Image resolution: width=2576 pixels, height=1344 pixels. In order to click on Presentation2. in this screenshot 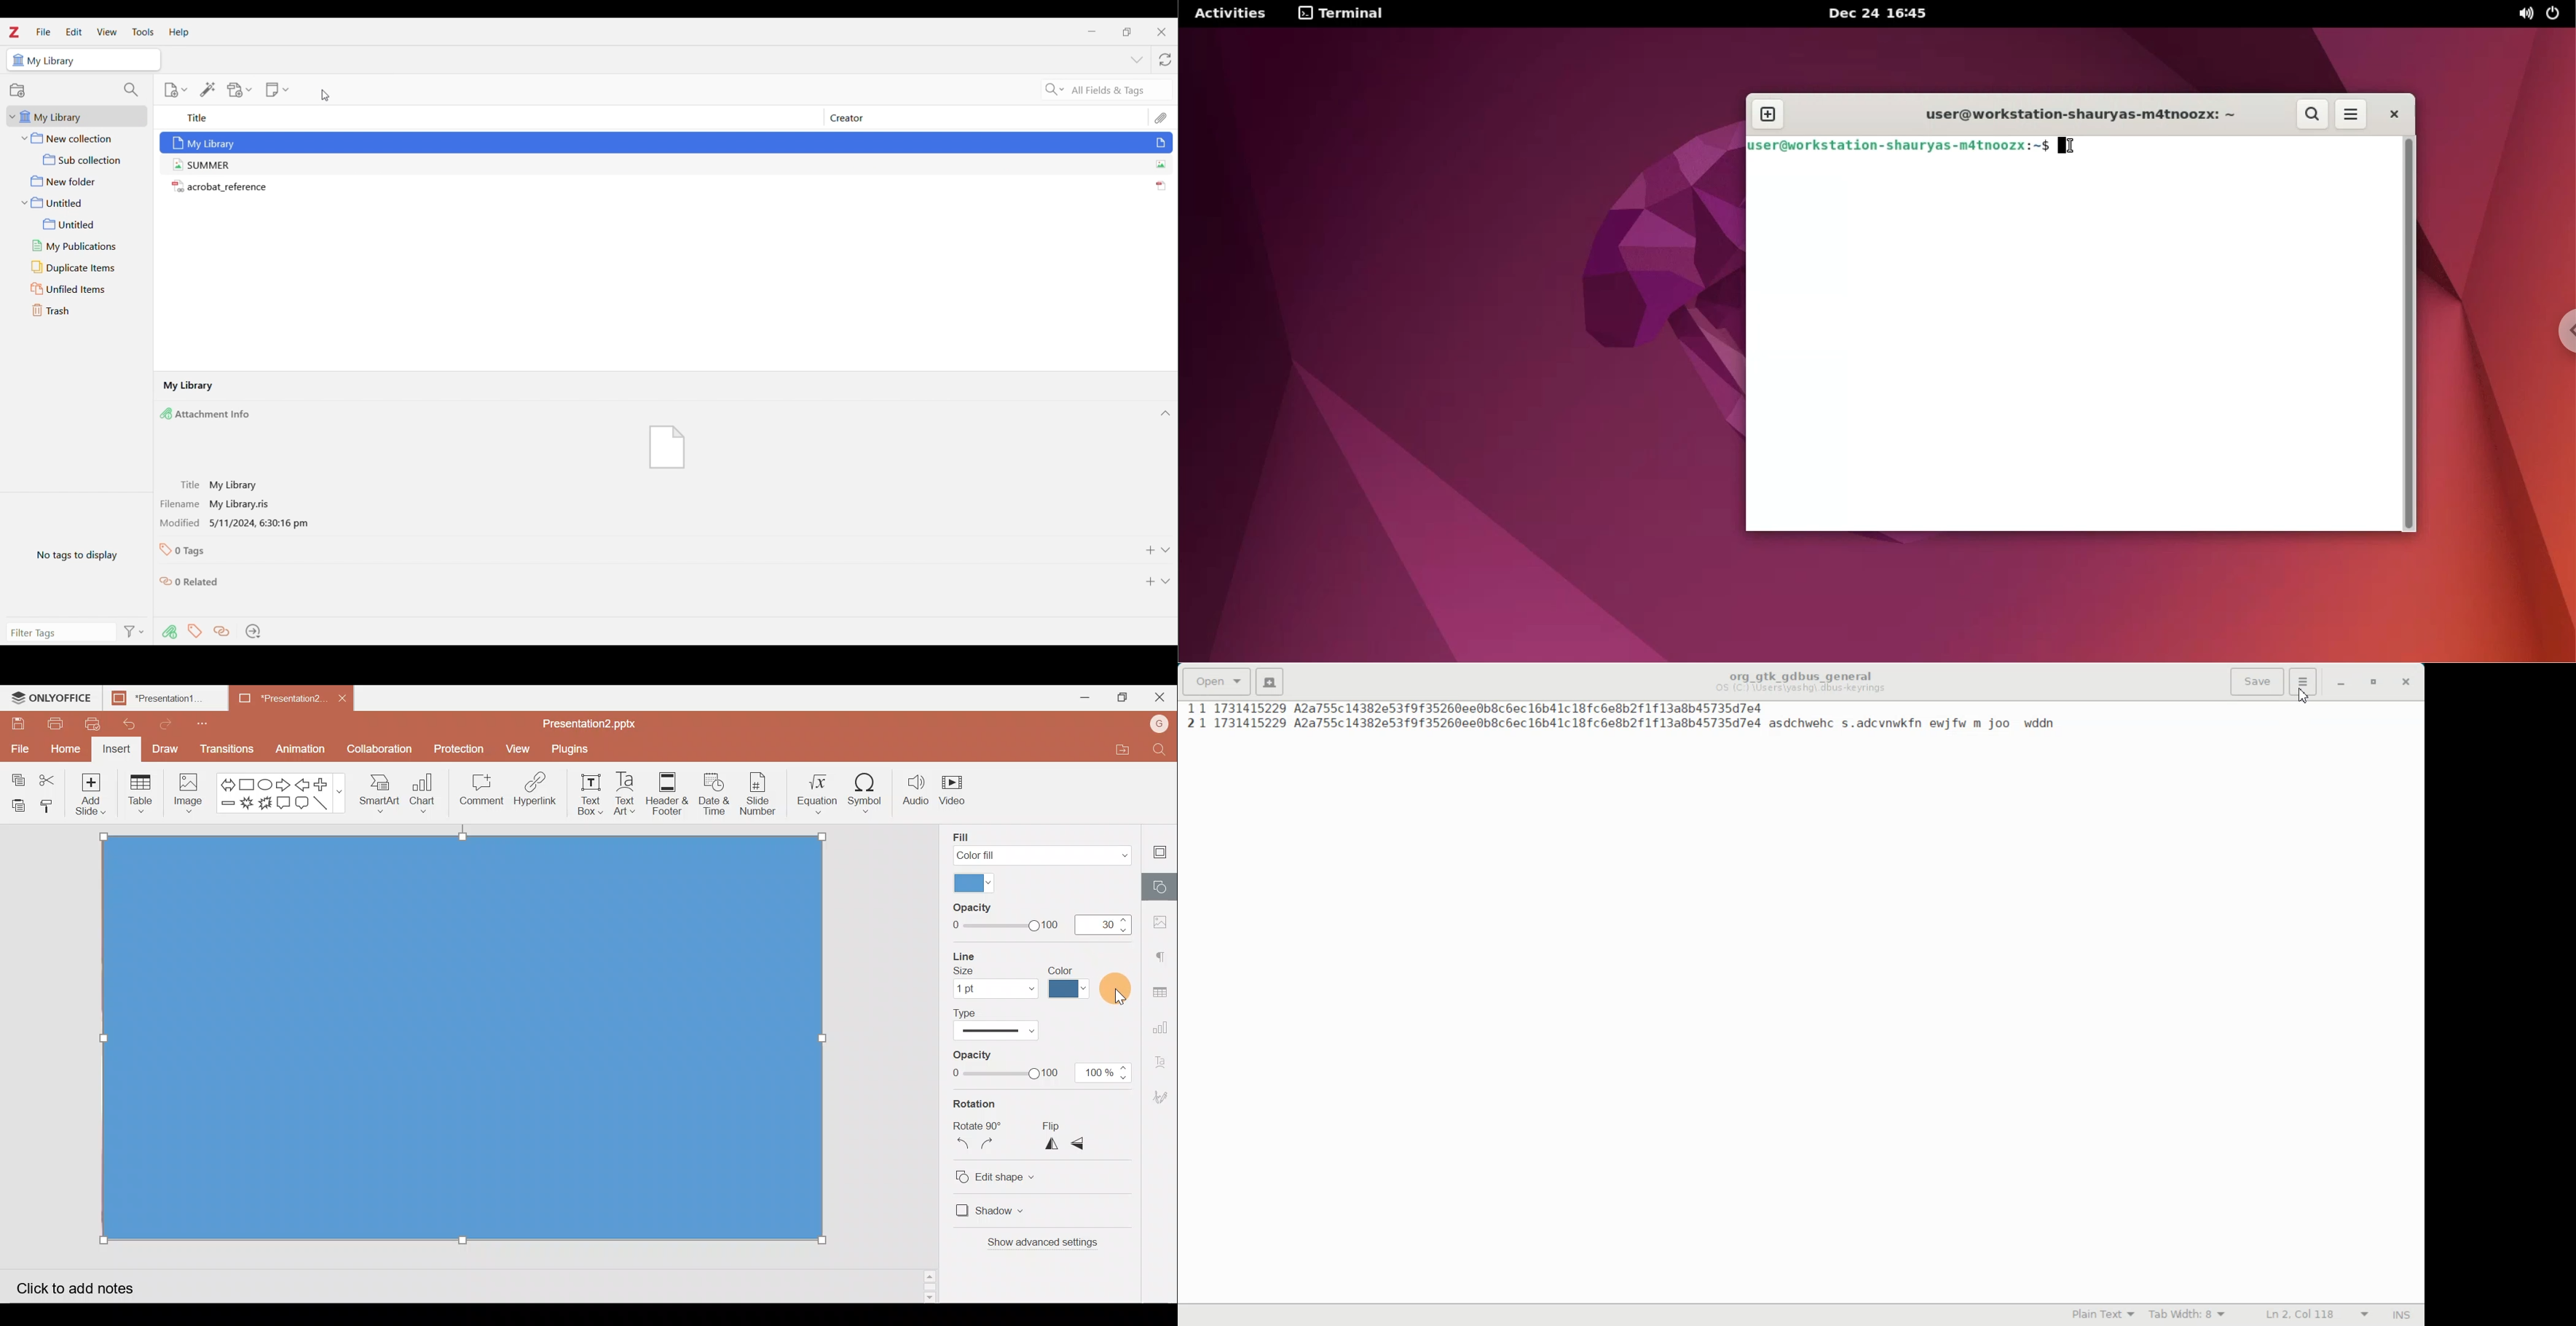, I will do `click(272, 699)`.